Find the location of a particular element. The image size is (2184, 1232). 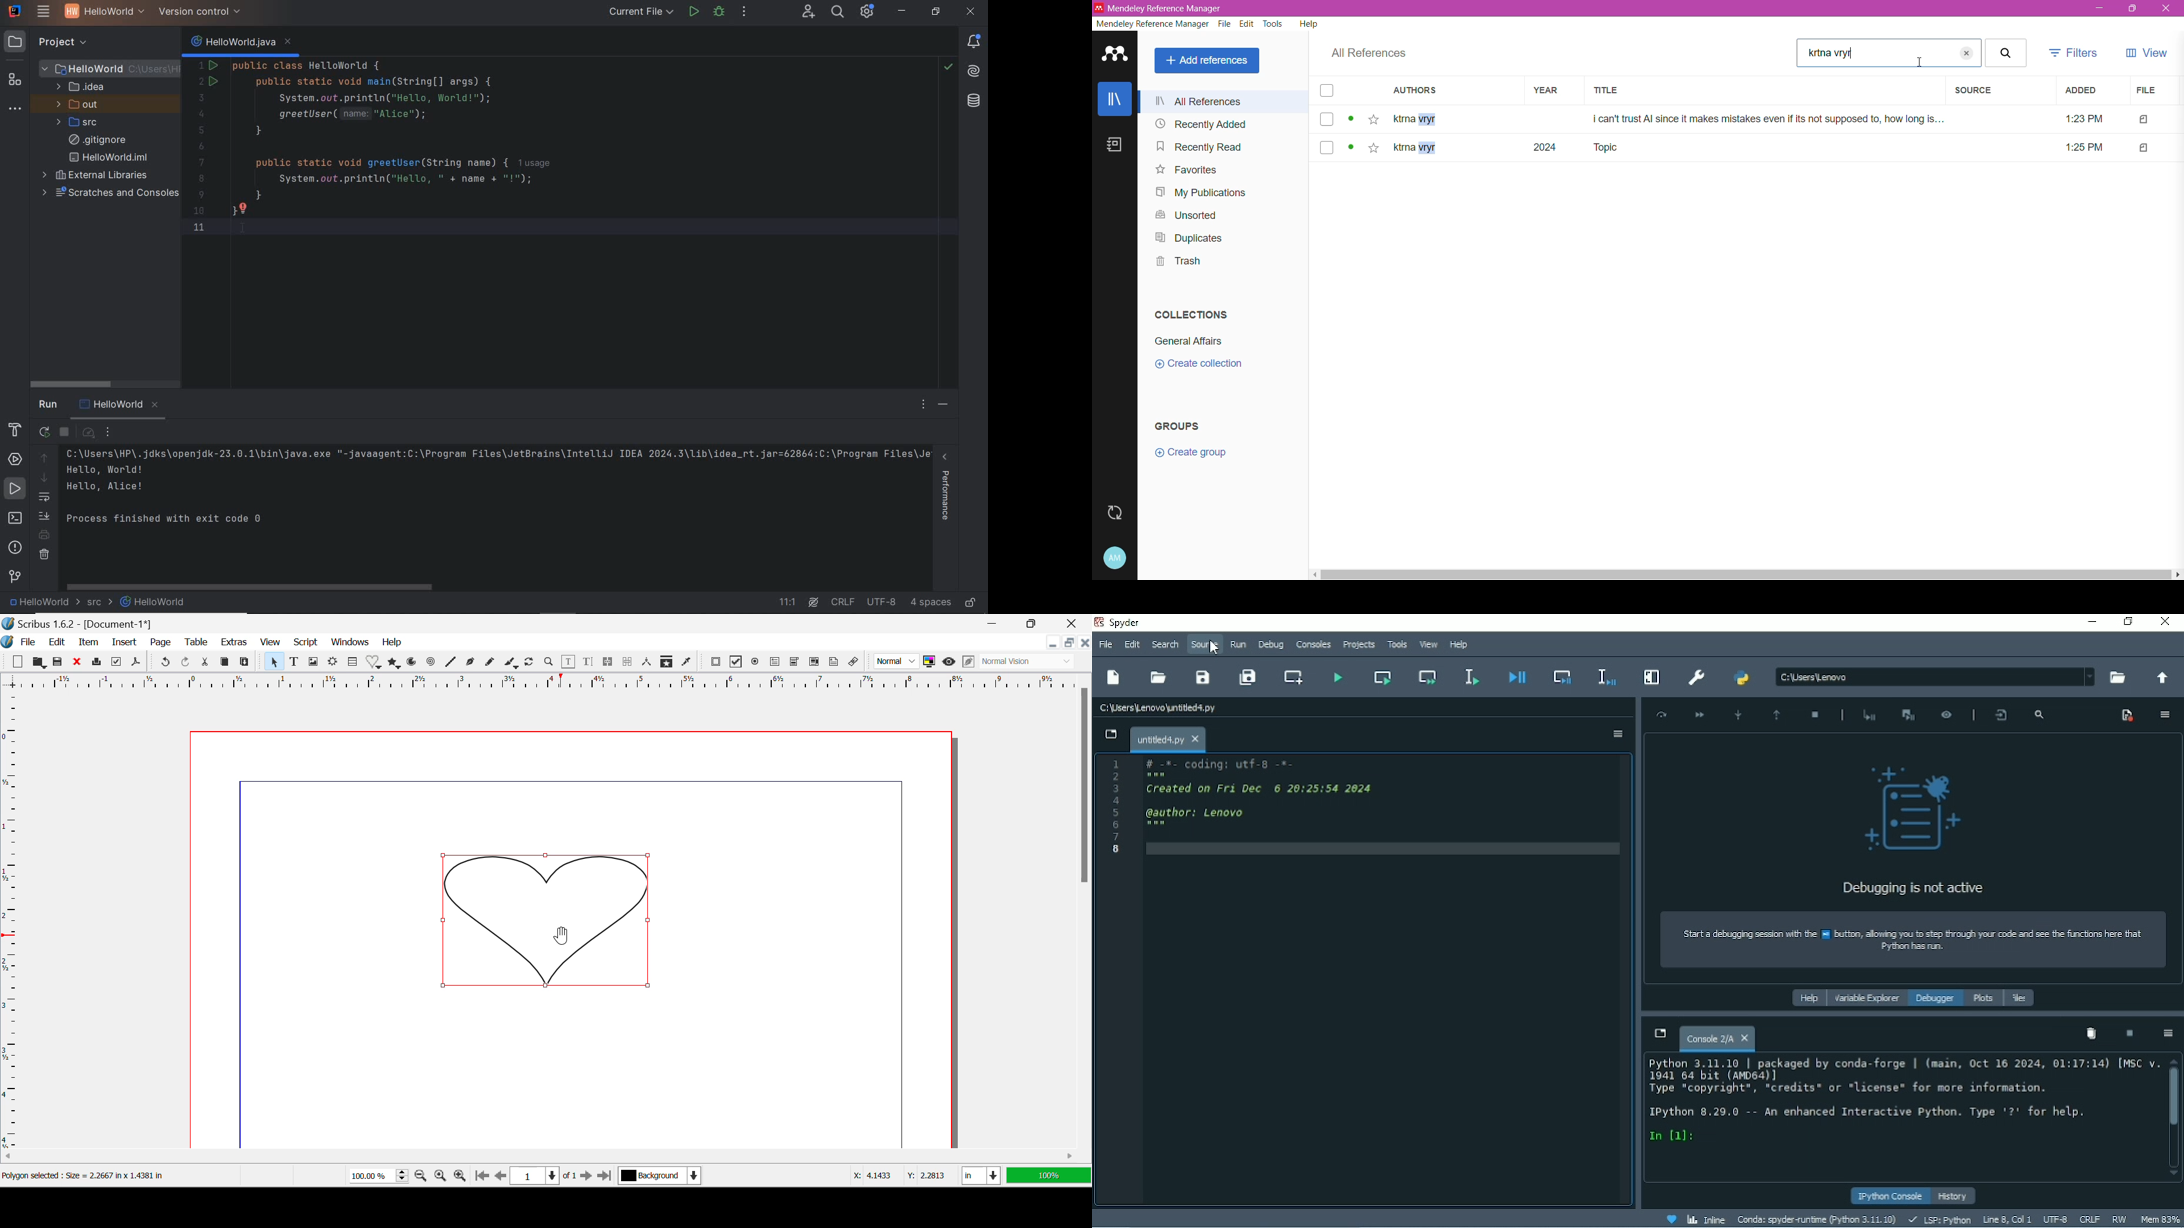

Zoom In is located at coordinates (460, 1177).